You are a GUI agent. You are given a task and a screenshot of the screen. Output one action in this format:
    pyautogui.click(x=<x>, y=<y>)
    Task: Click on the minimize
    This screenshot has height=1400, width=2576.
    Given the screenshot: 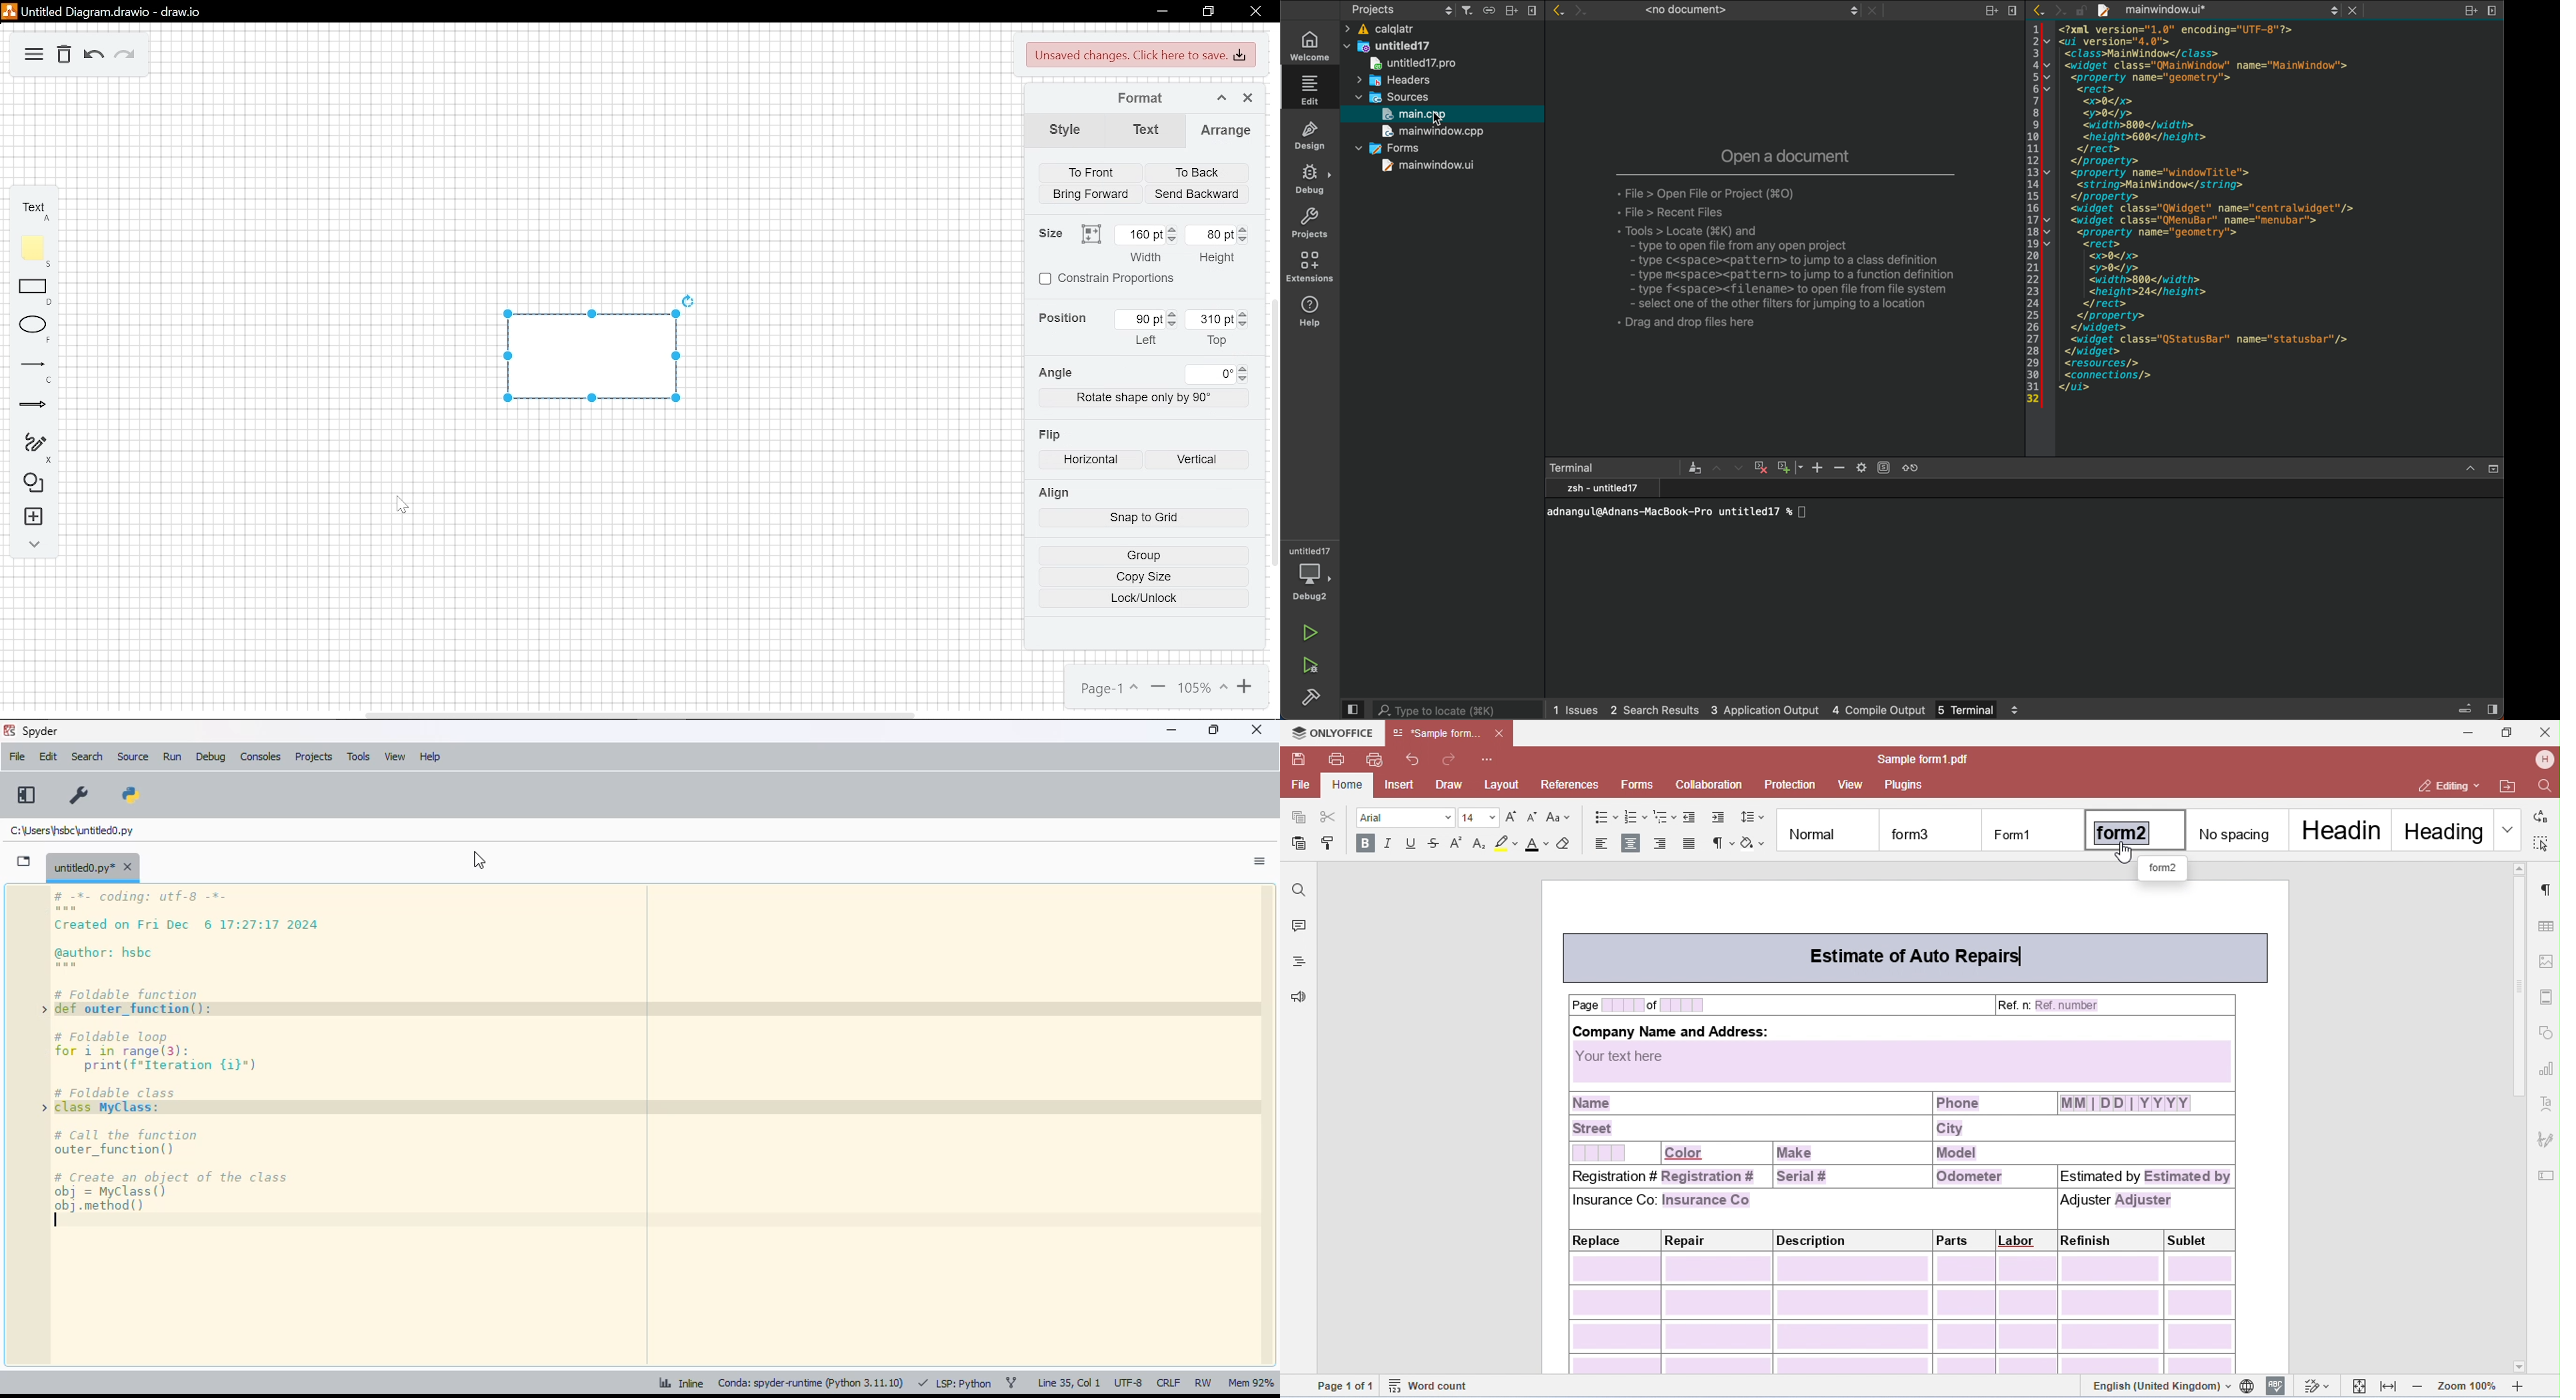 What is the action you would take?
    pyautogui.click(x=1171, y=730)
    